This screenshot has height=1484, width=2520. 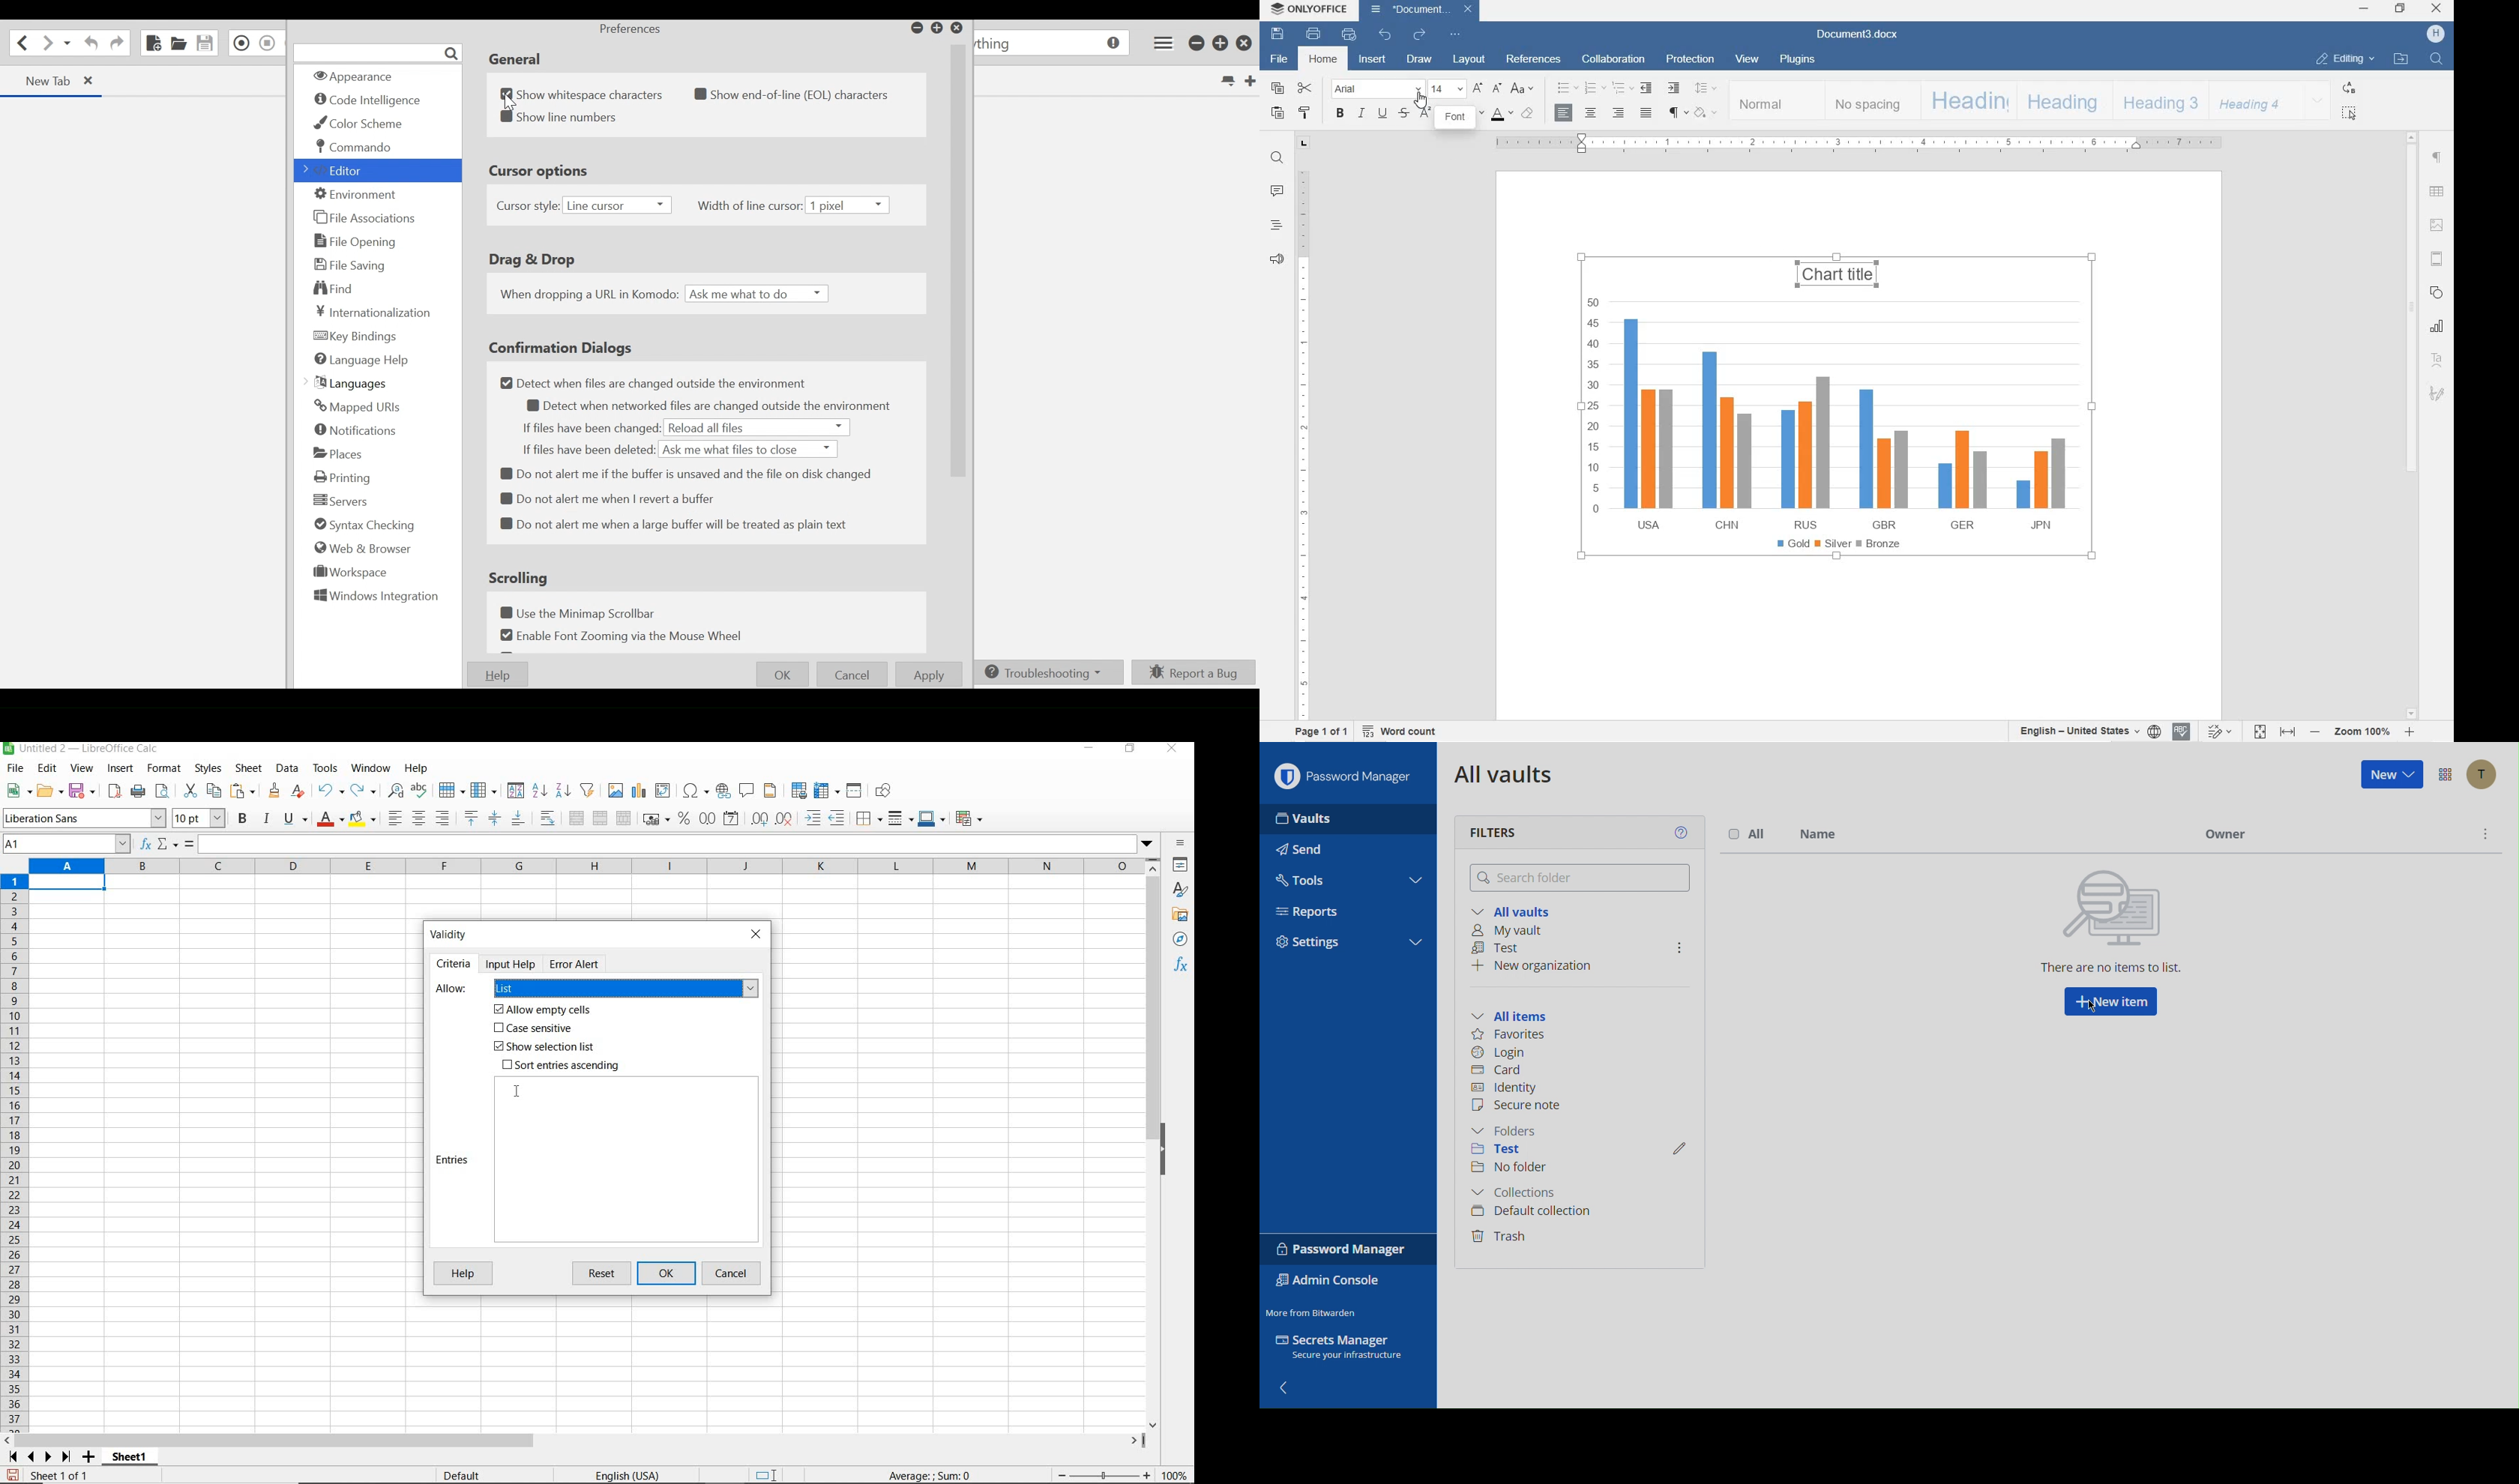 I want to click on NON PRINTING CHARACTERS, so click(x=1678, y=114).